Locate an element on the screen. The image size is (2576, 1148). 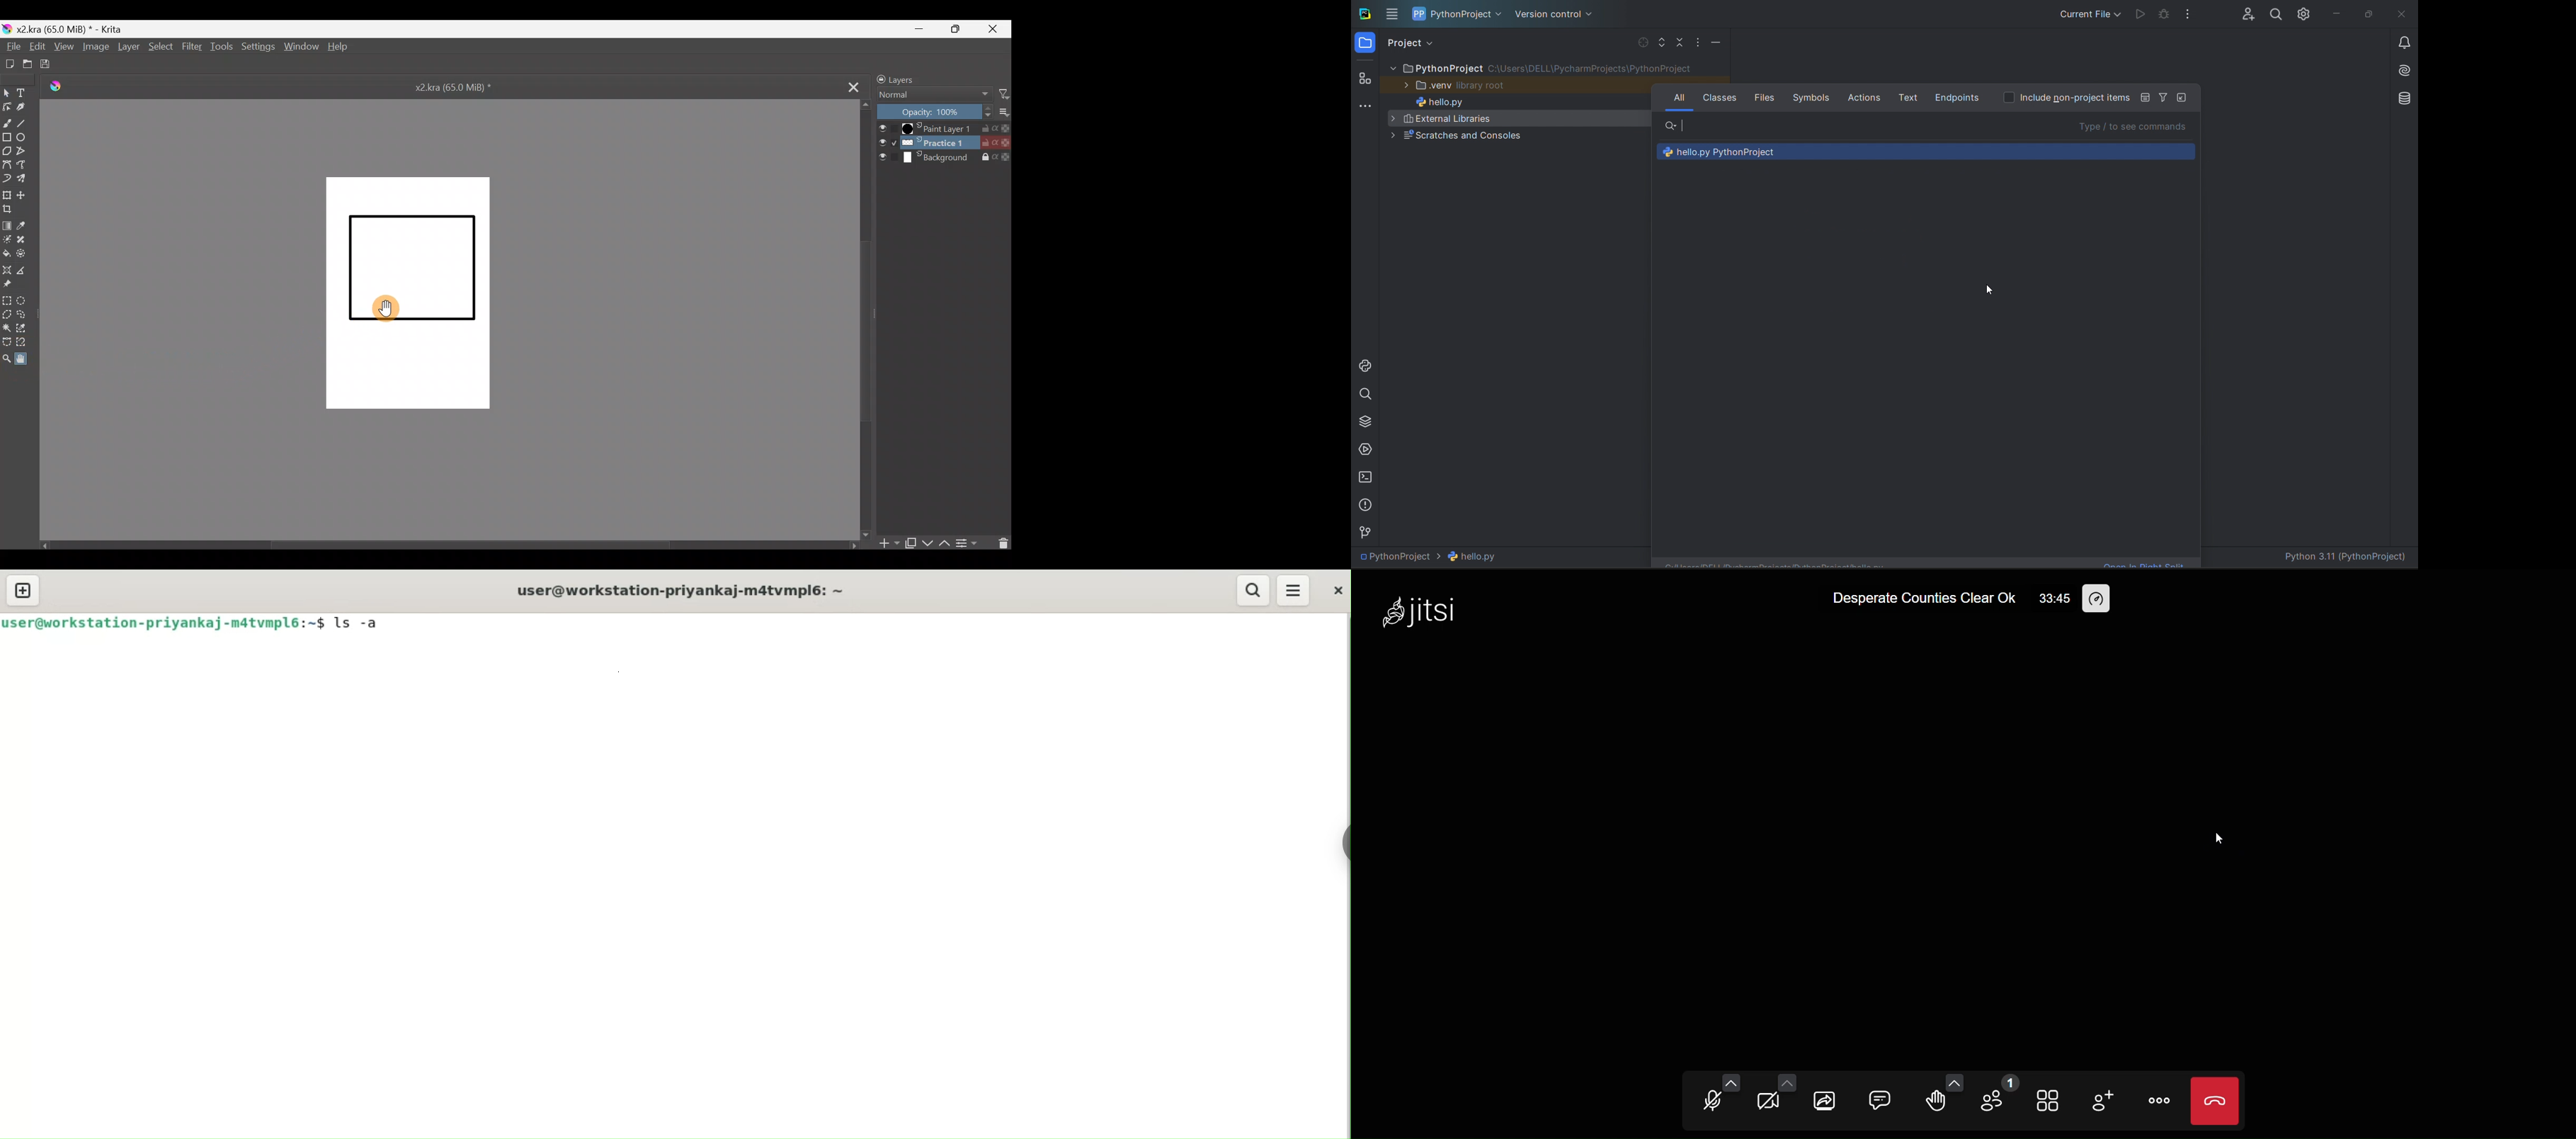
Move layer/mask down is located at coordinates (926, 543).